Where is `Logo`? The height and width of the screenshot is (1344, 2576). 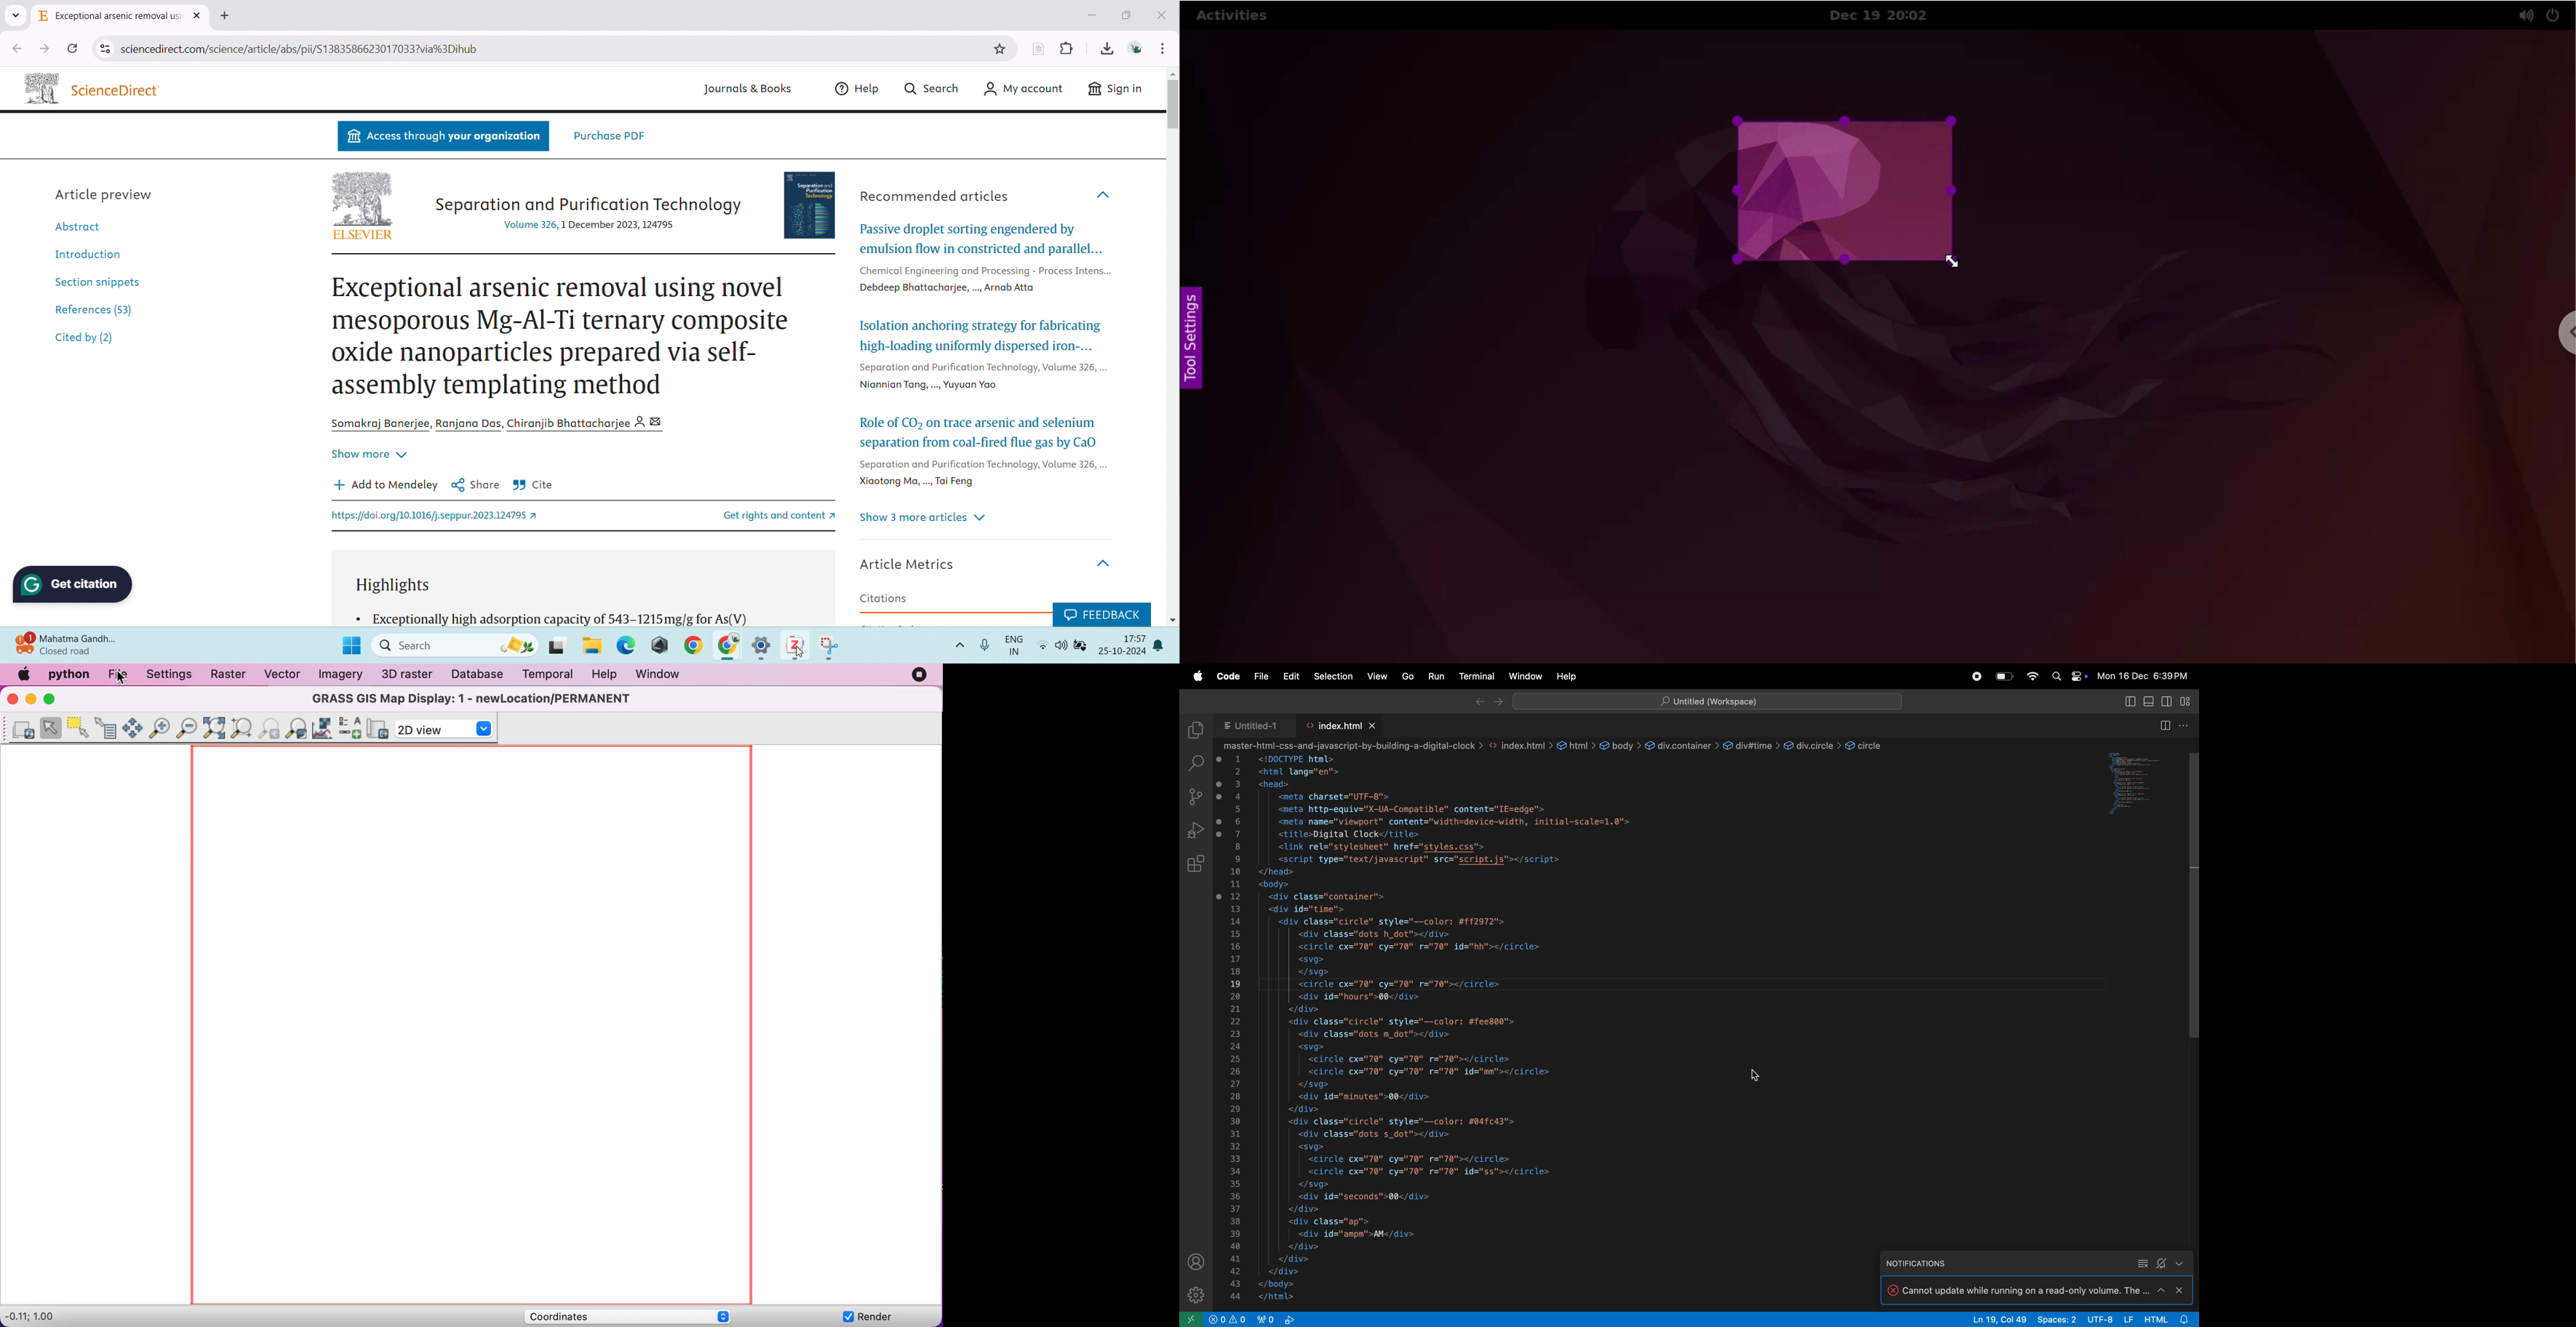
Logo is located at coordinates (39, 87).